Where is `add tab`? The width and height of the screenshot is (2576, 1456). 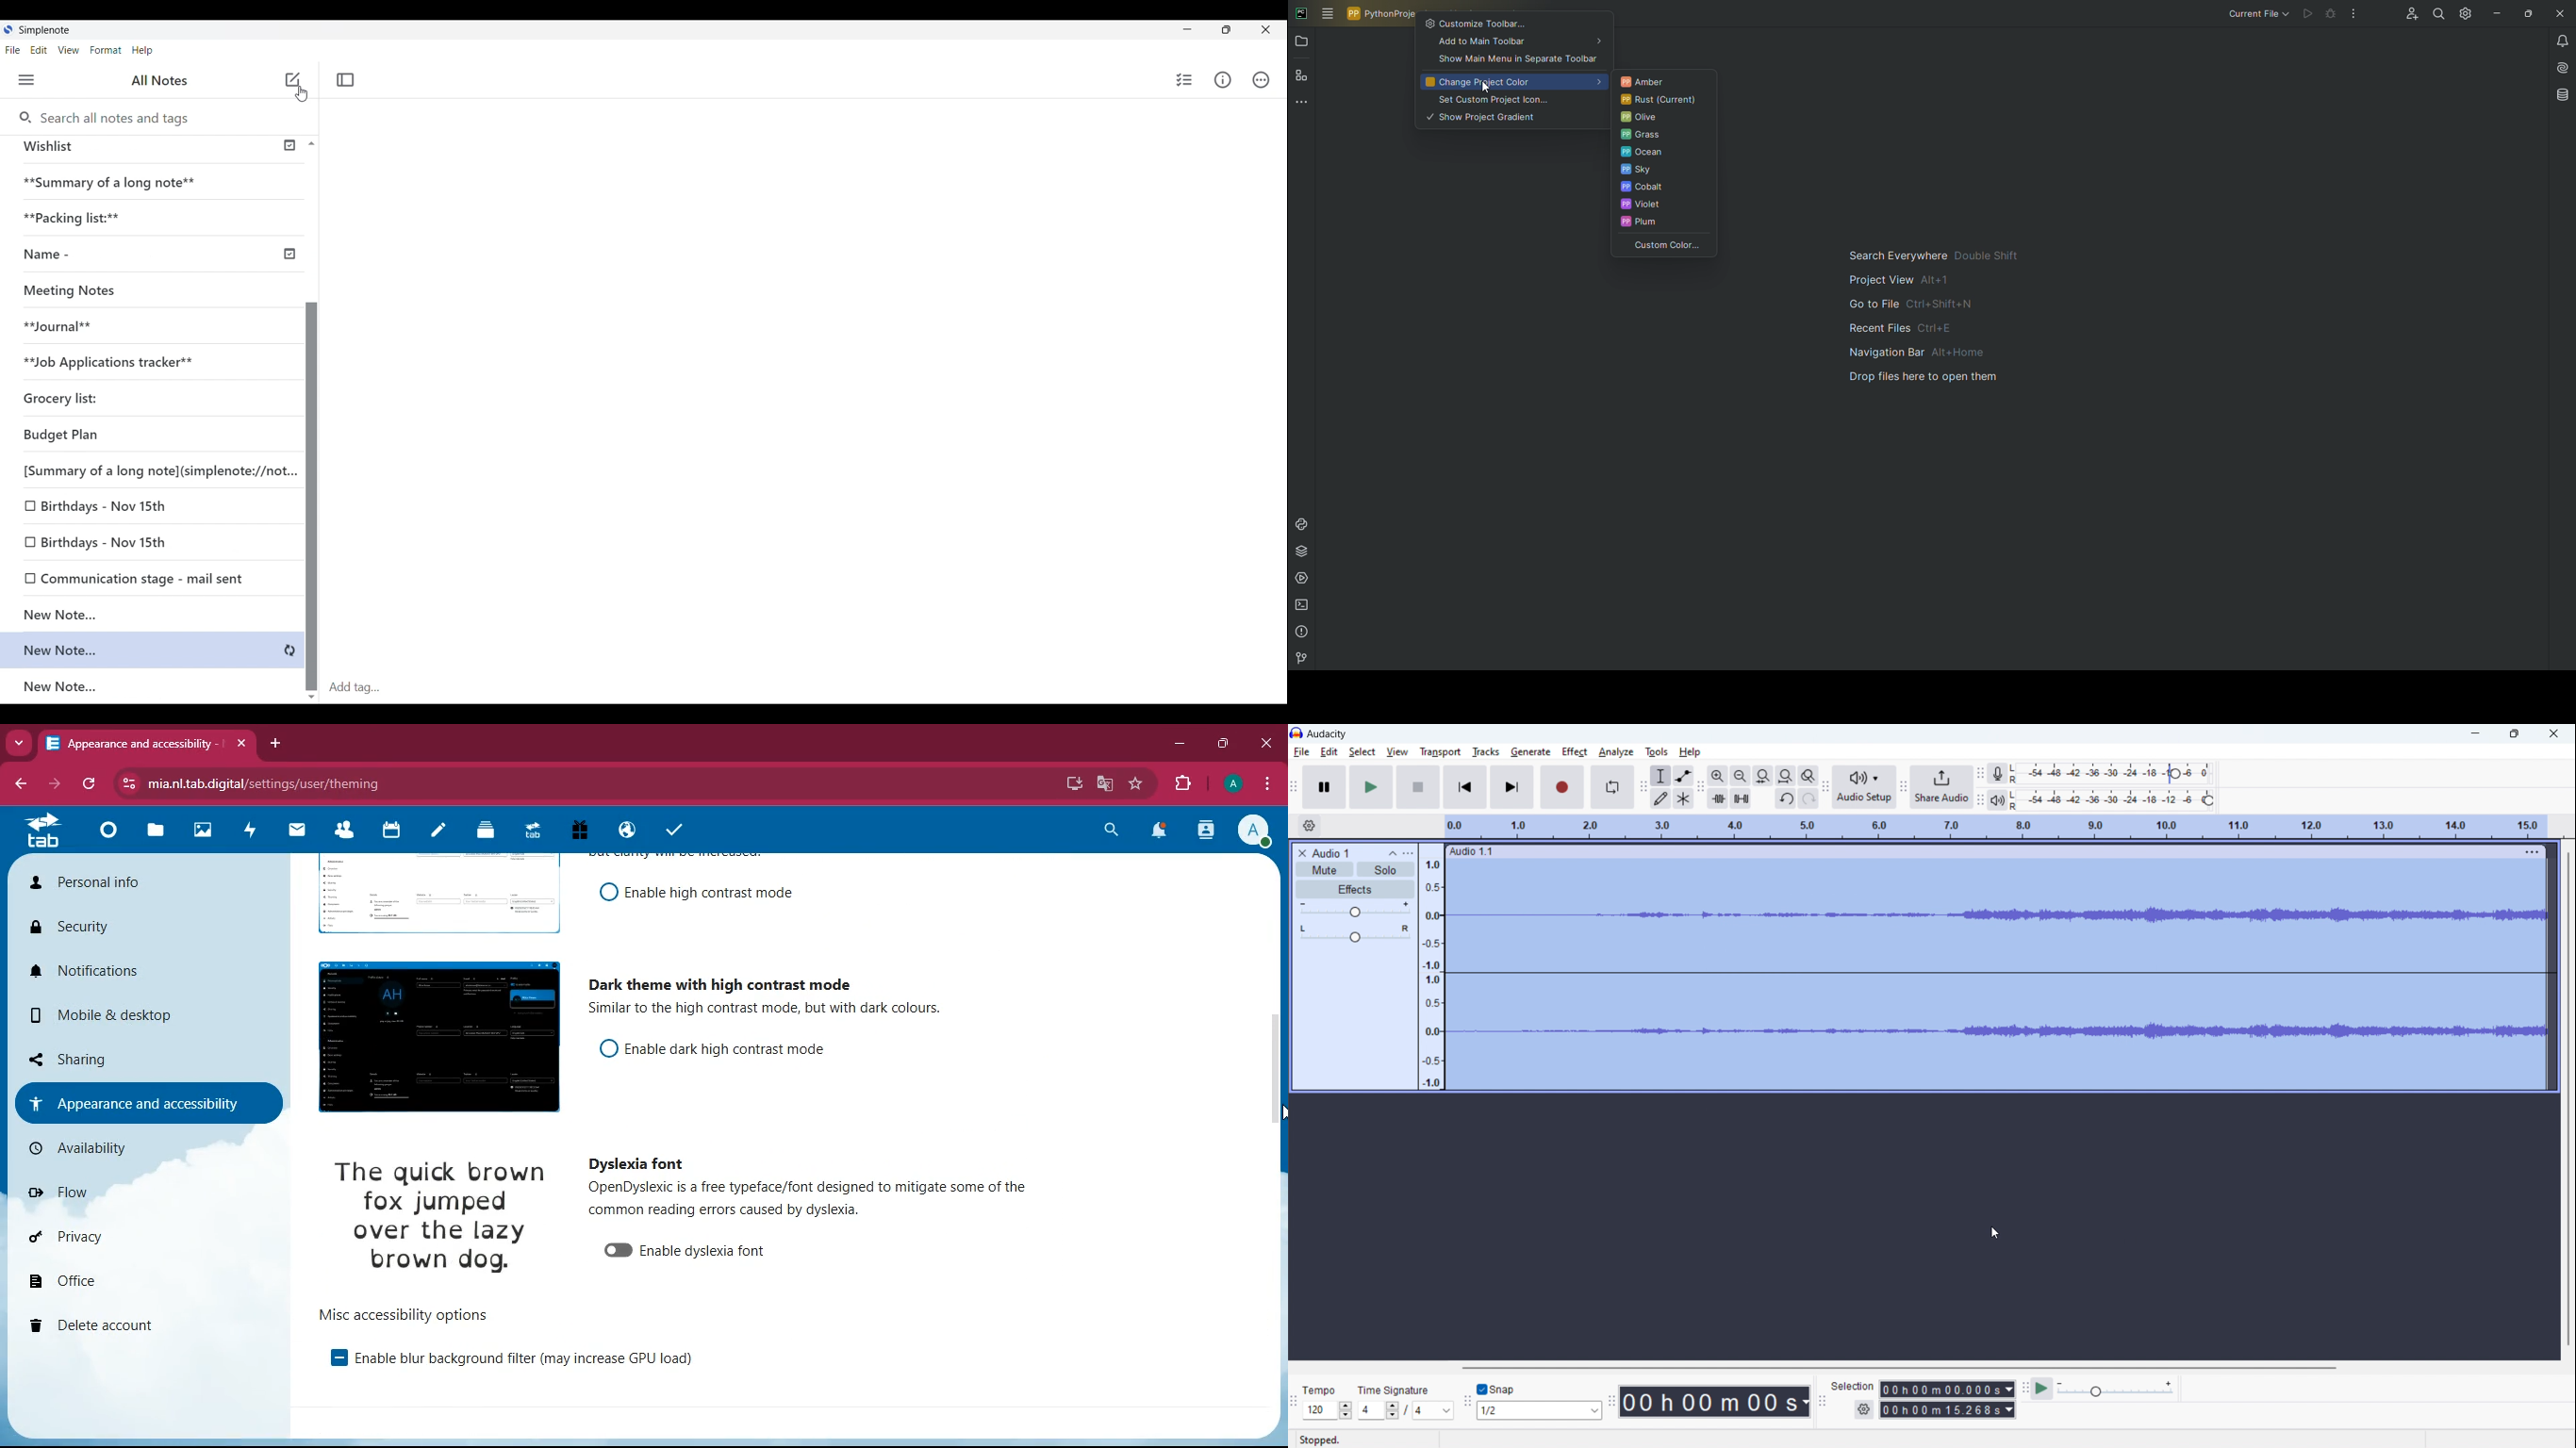
add tab is located at coordinates (275, 743).